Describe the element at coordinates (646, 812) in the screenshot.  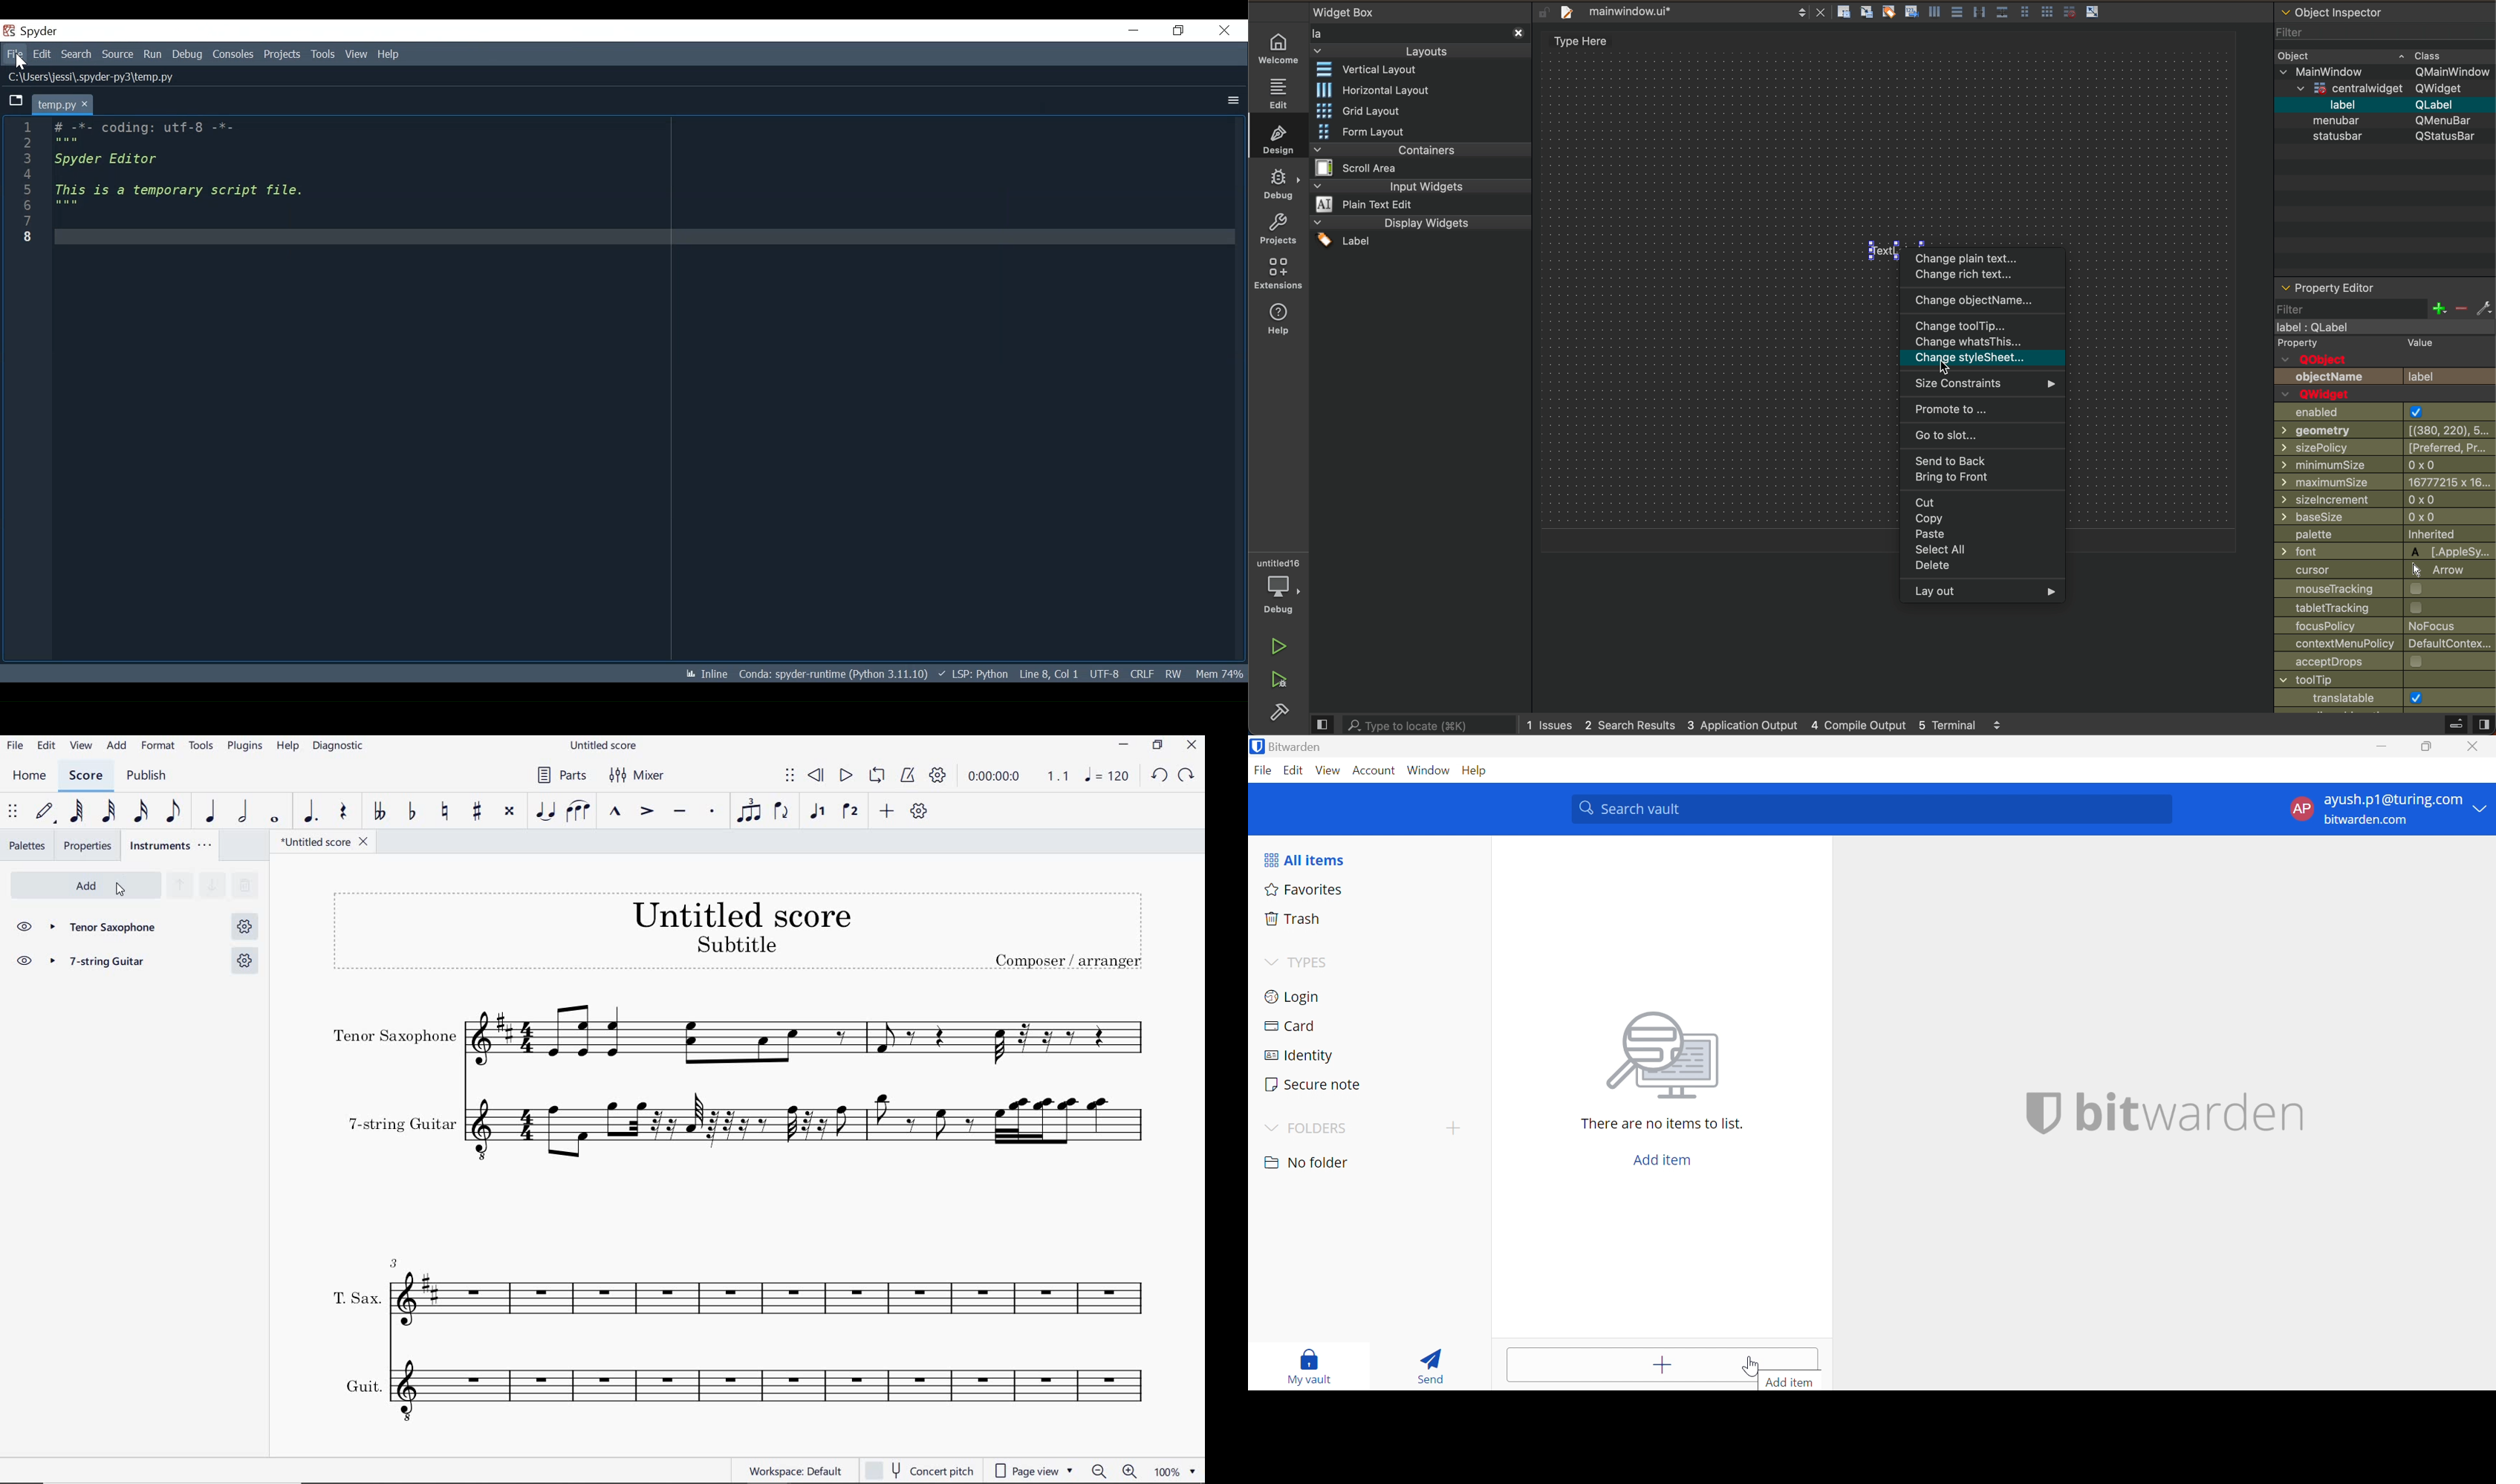
I see `ACCENT` at that location.